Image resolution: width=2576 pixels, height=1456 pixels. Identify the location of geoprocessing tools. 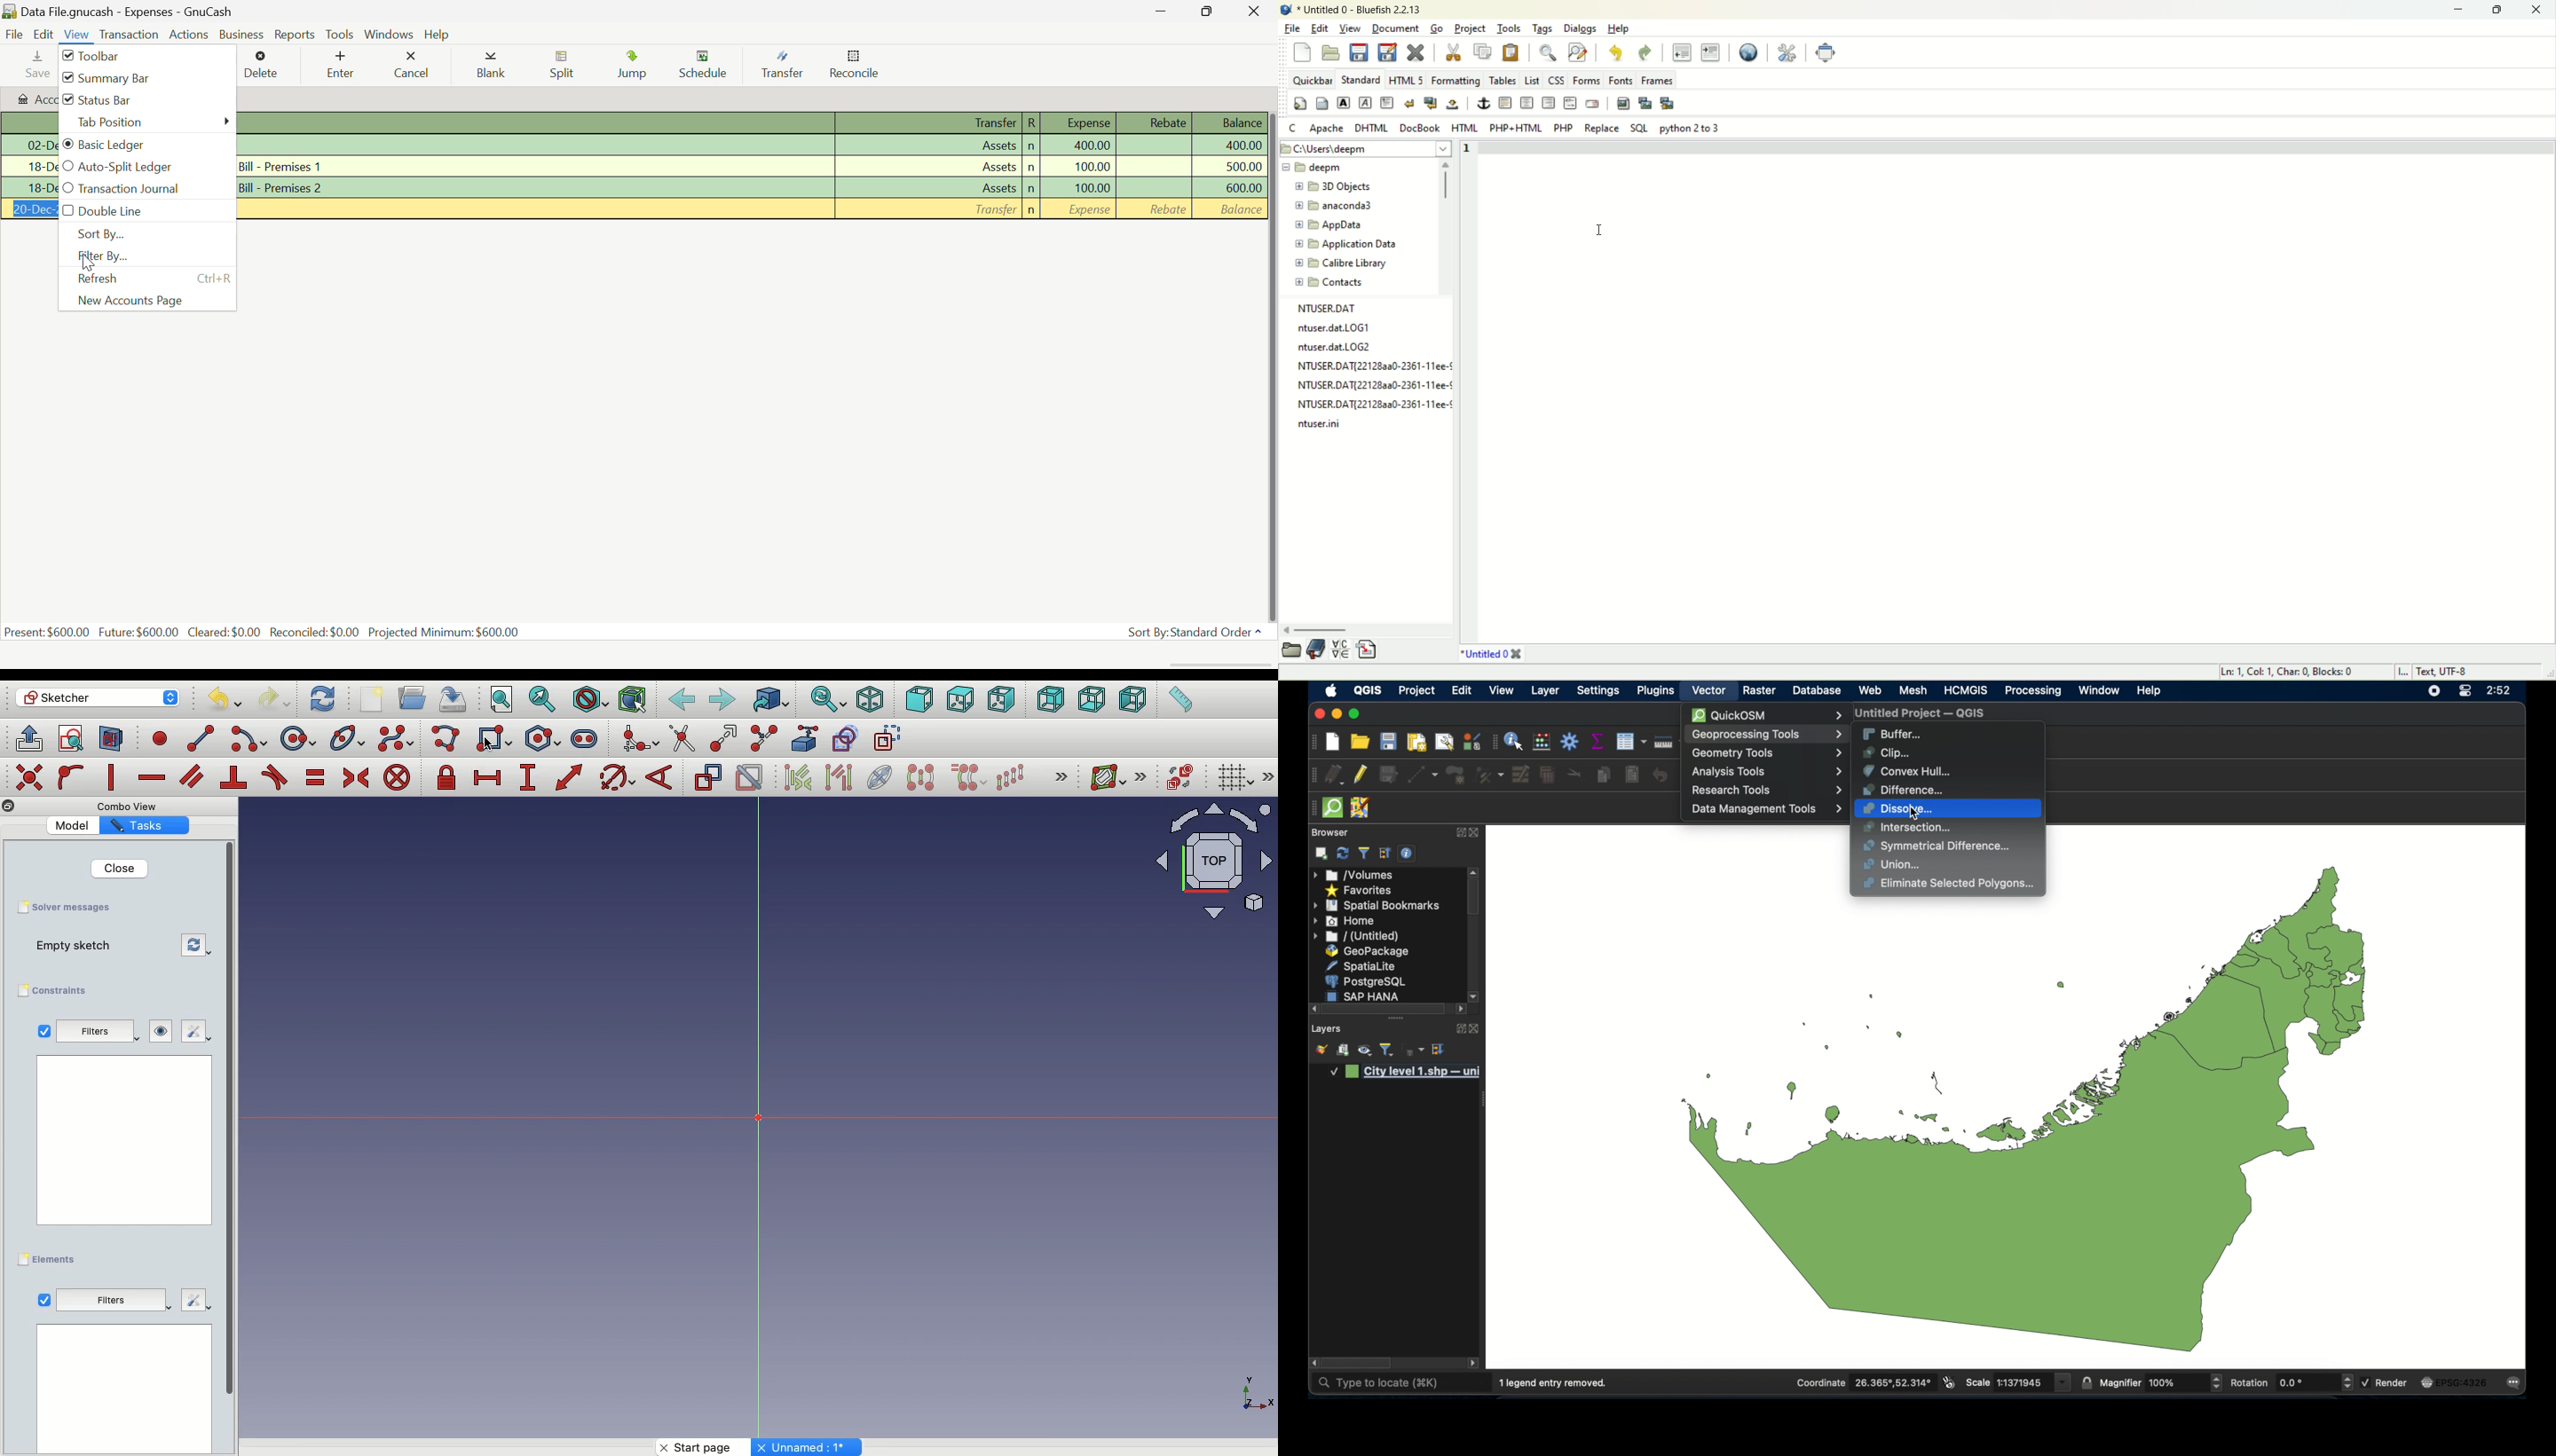
(1765, 734).